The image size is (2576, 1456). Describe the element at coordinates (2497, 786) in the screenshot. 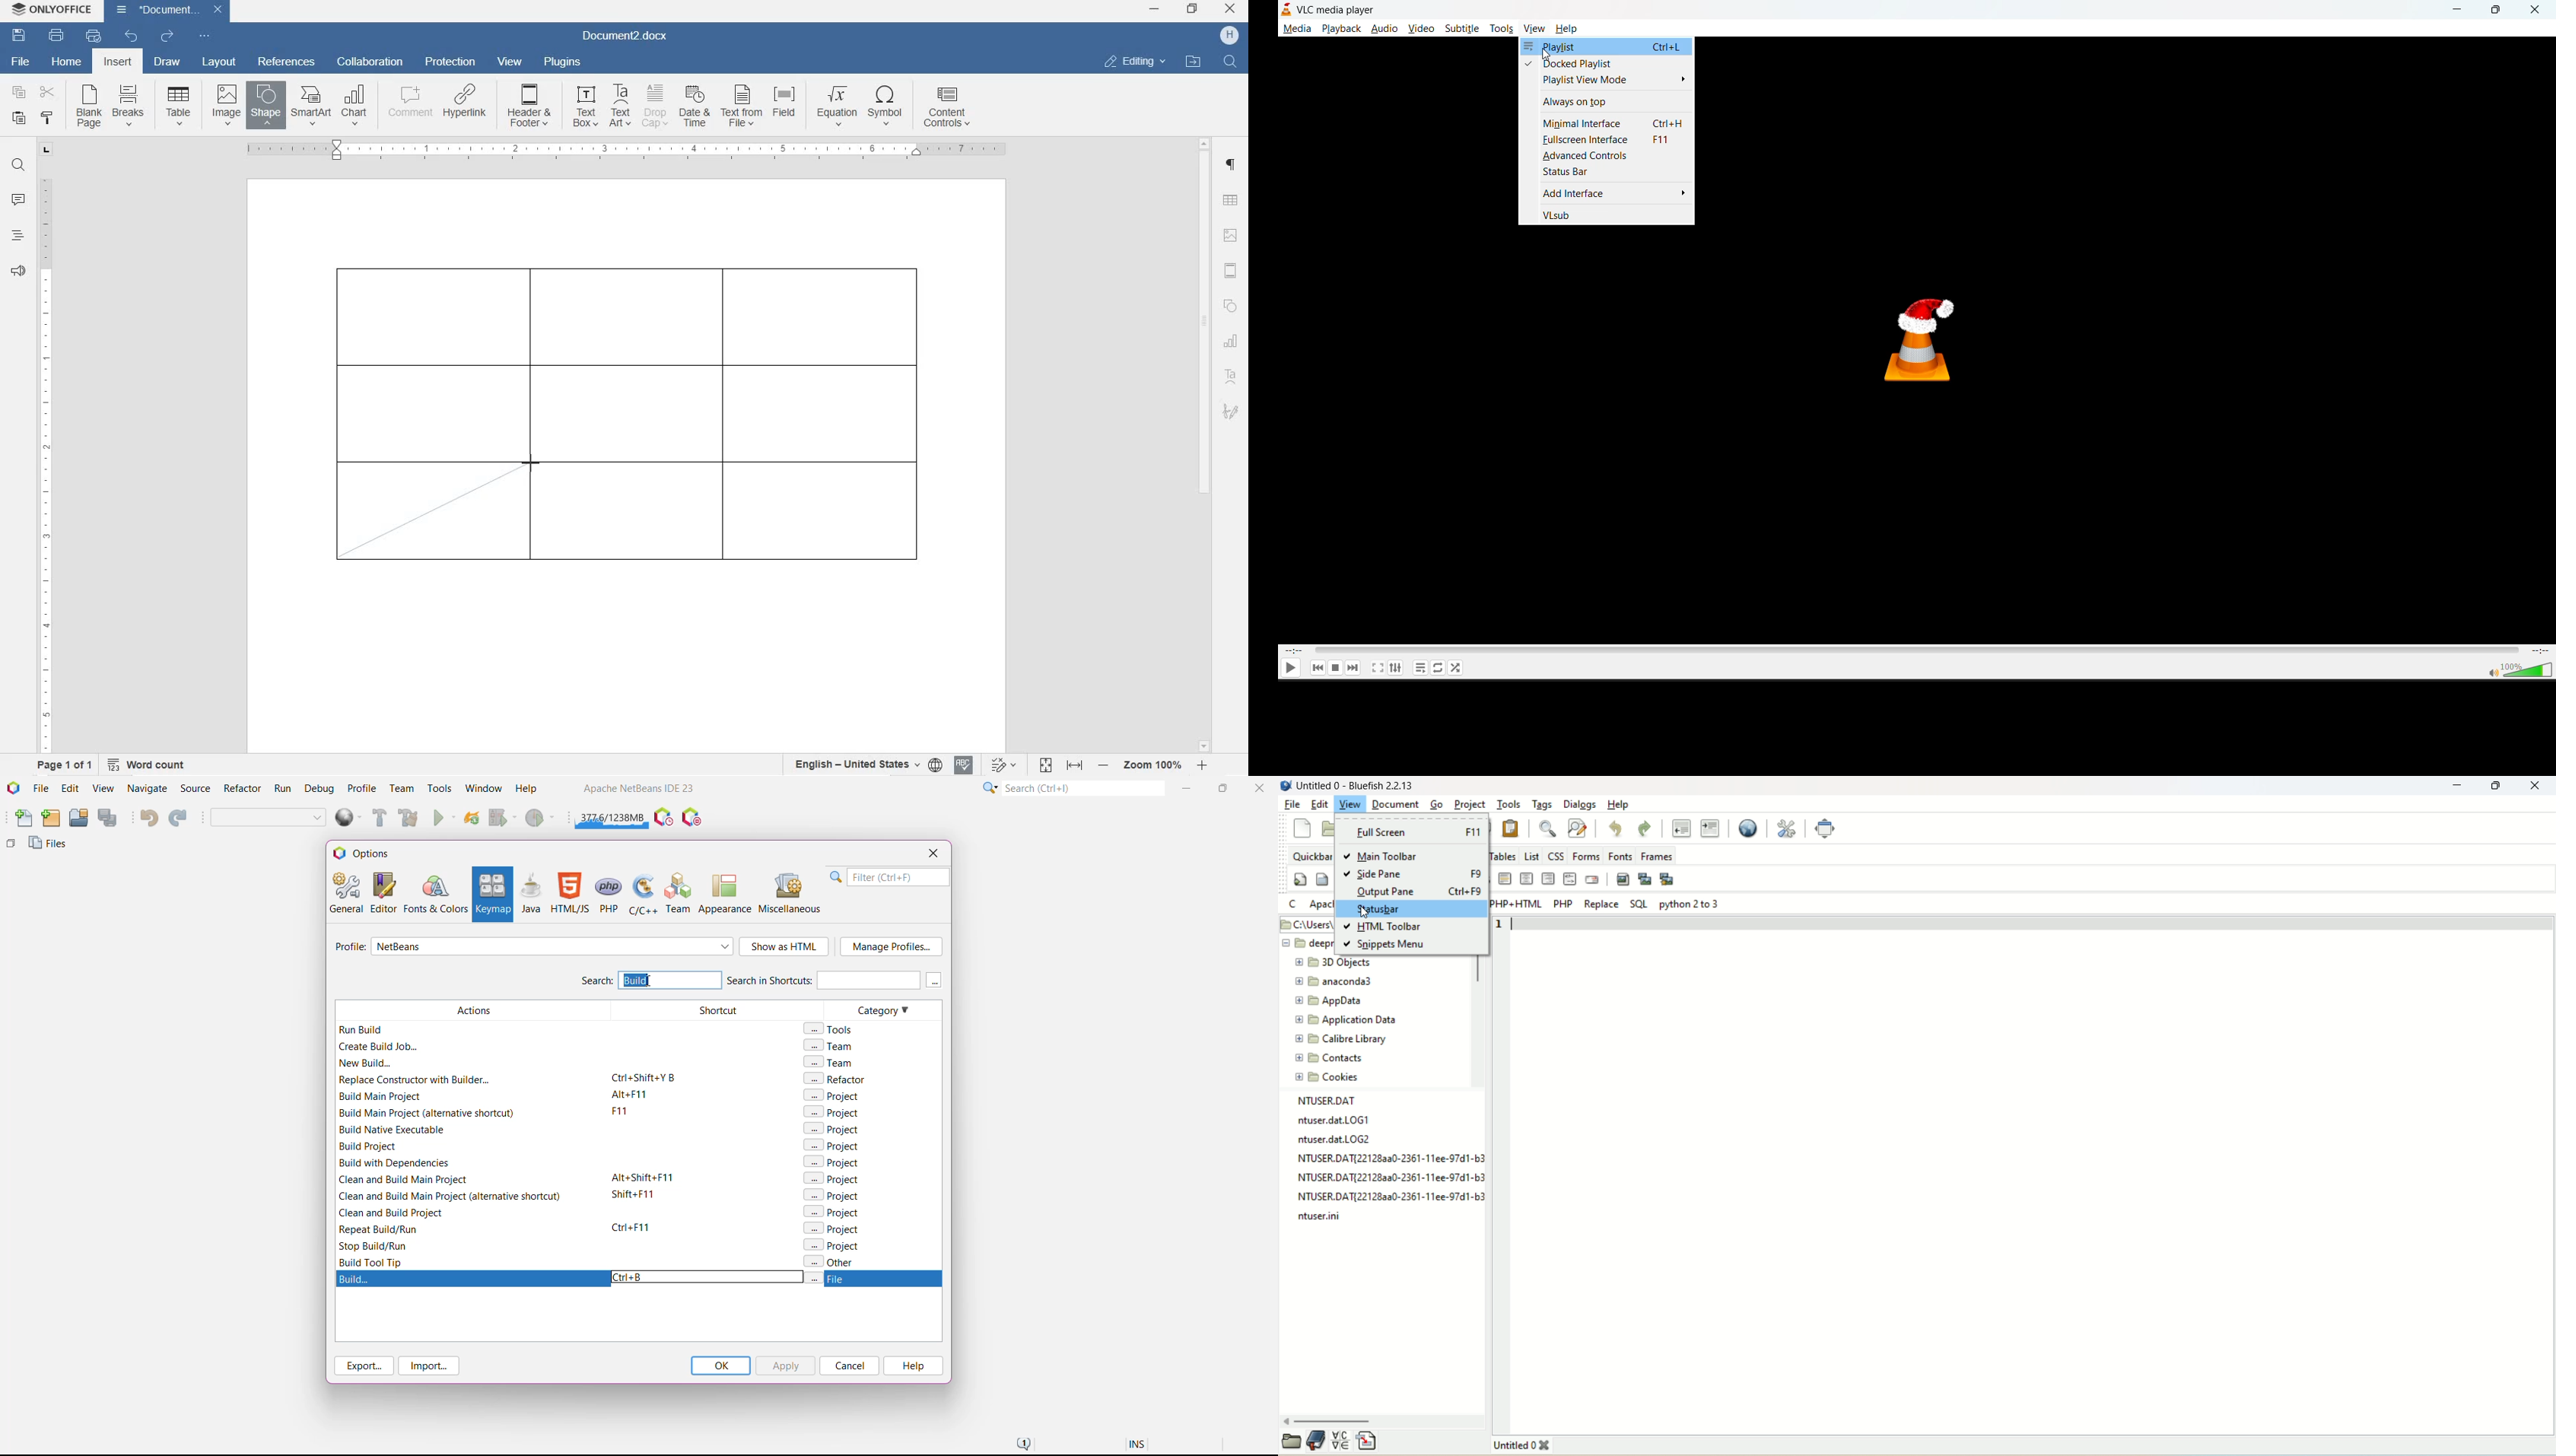

I see `maximize` at that location.